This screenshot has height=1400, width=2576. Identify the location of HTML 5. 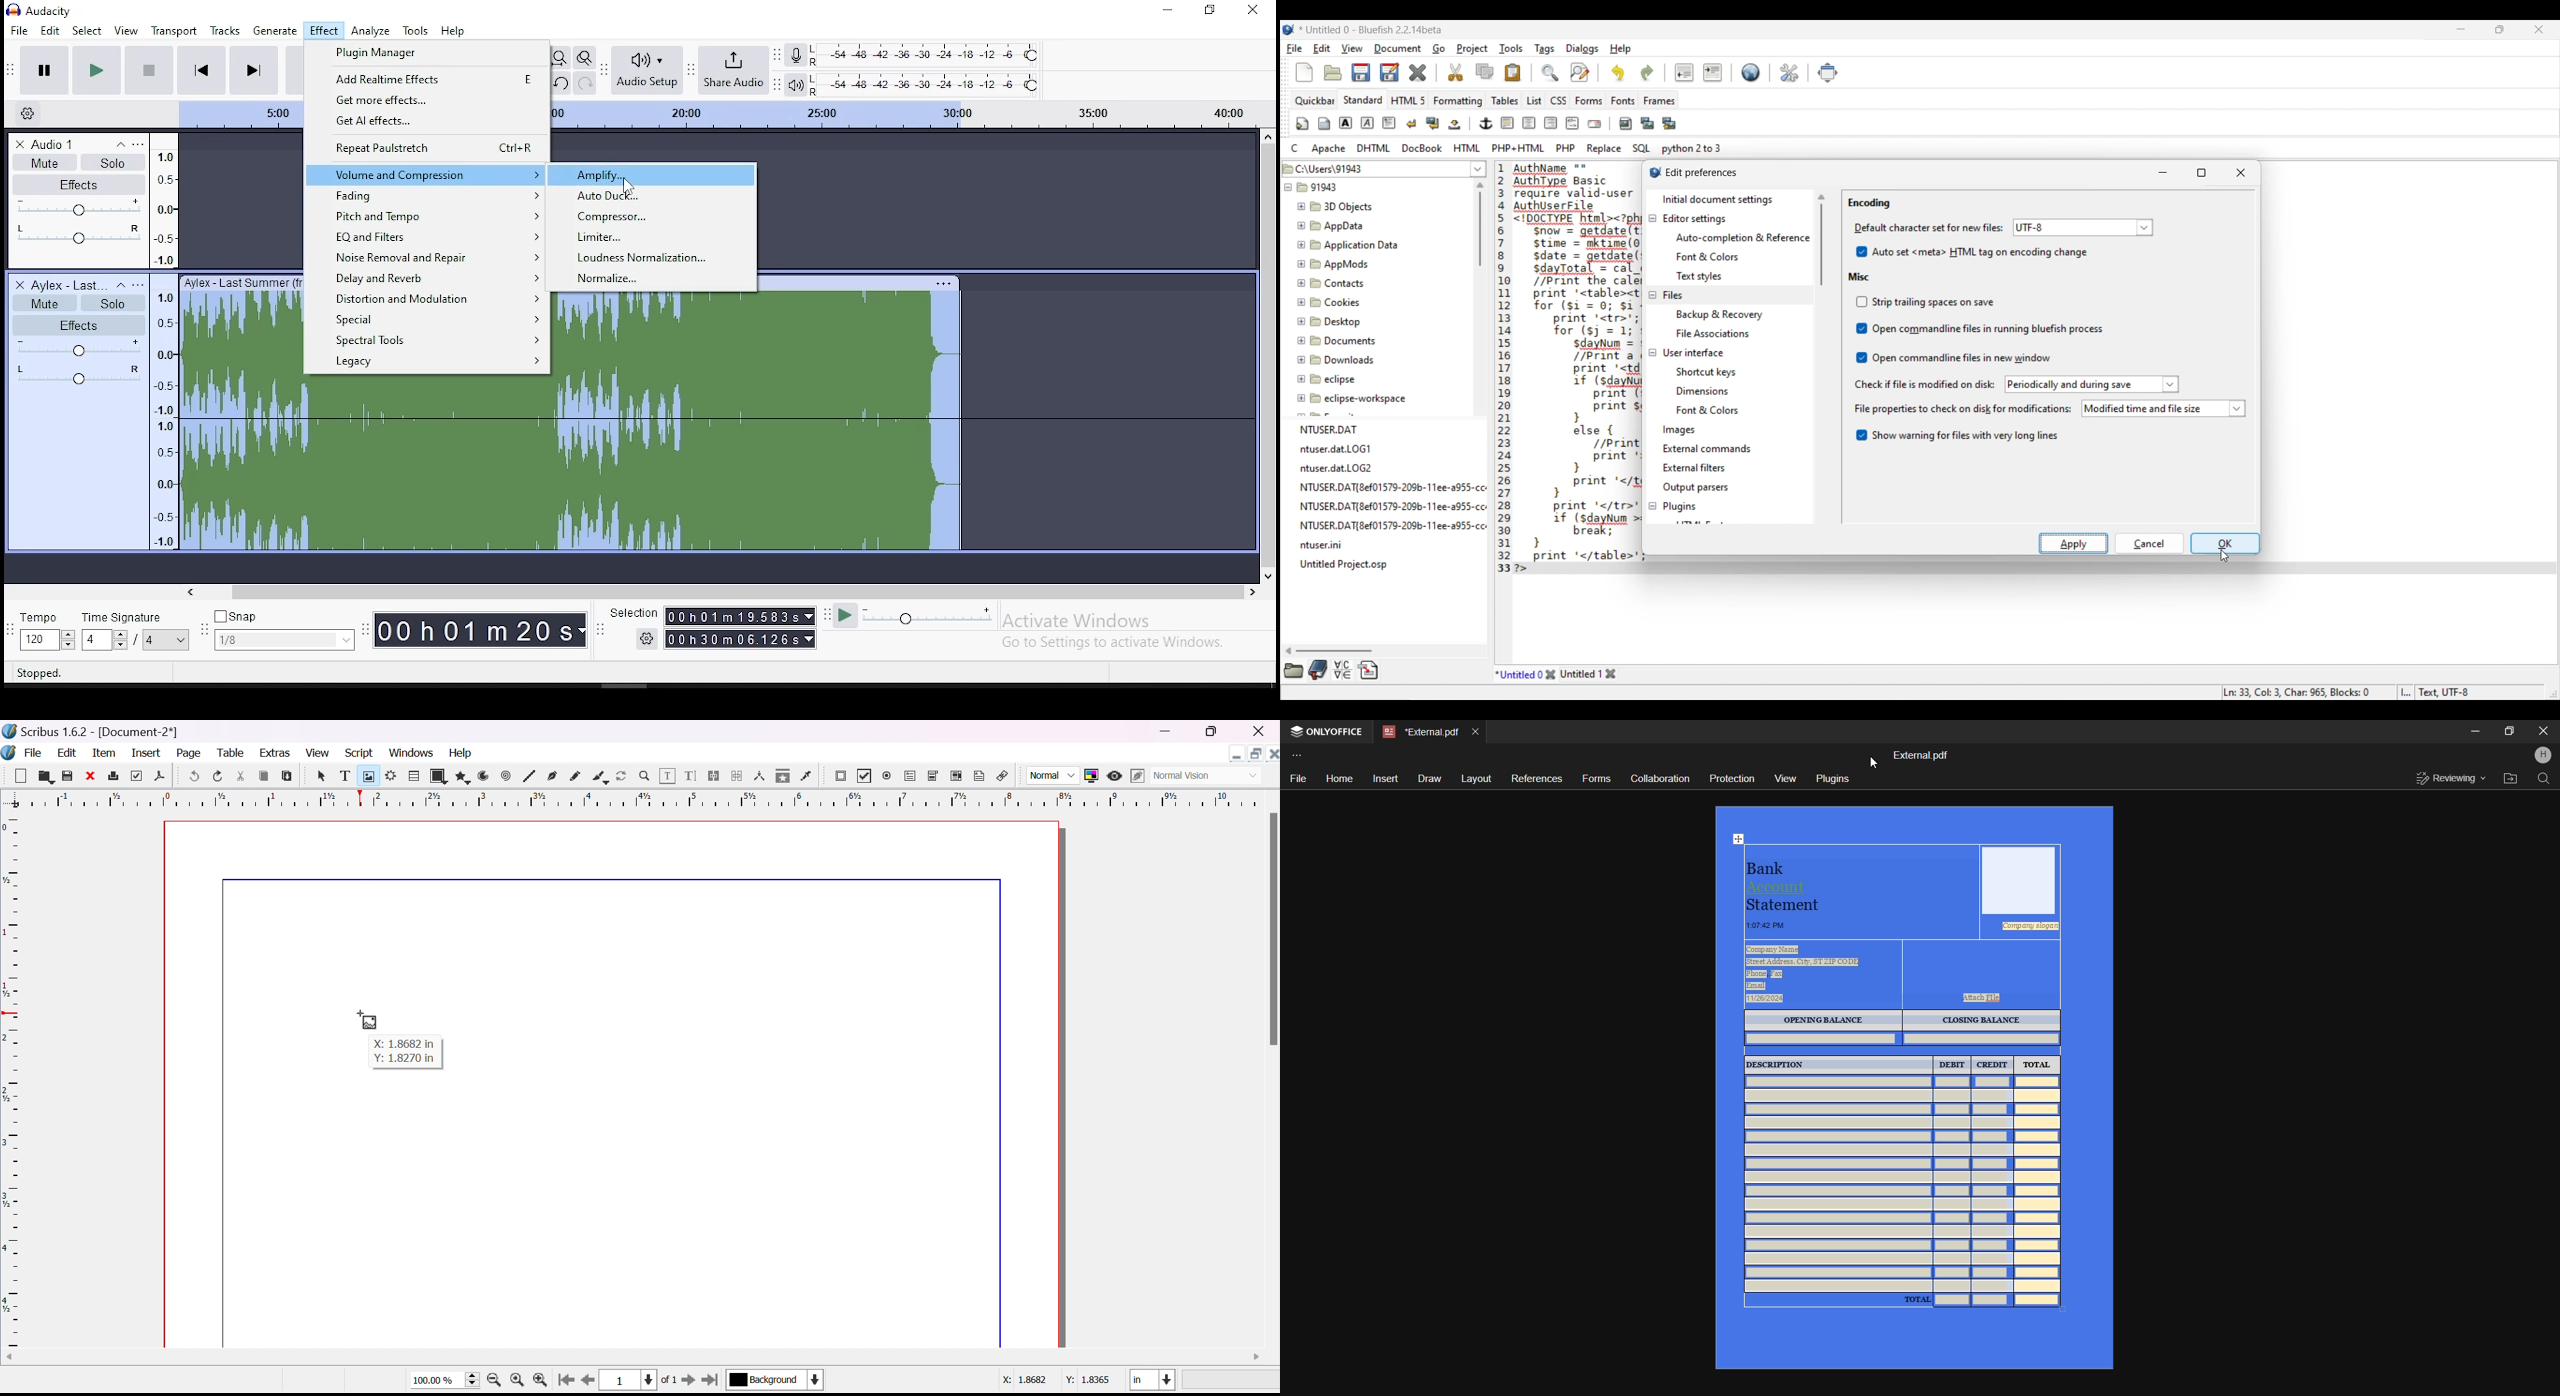
(1408, 100).